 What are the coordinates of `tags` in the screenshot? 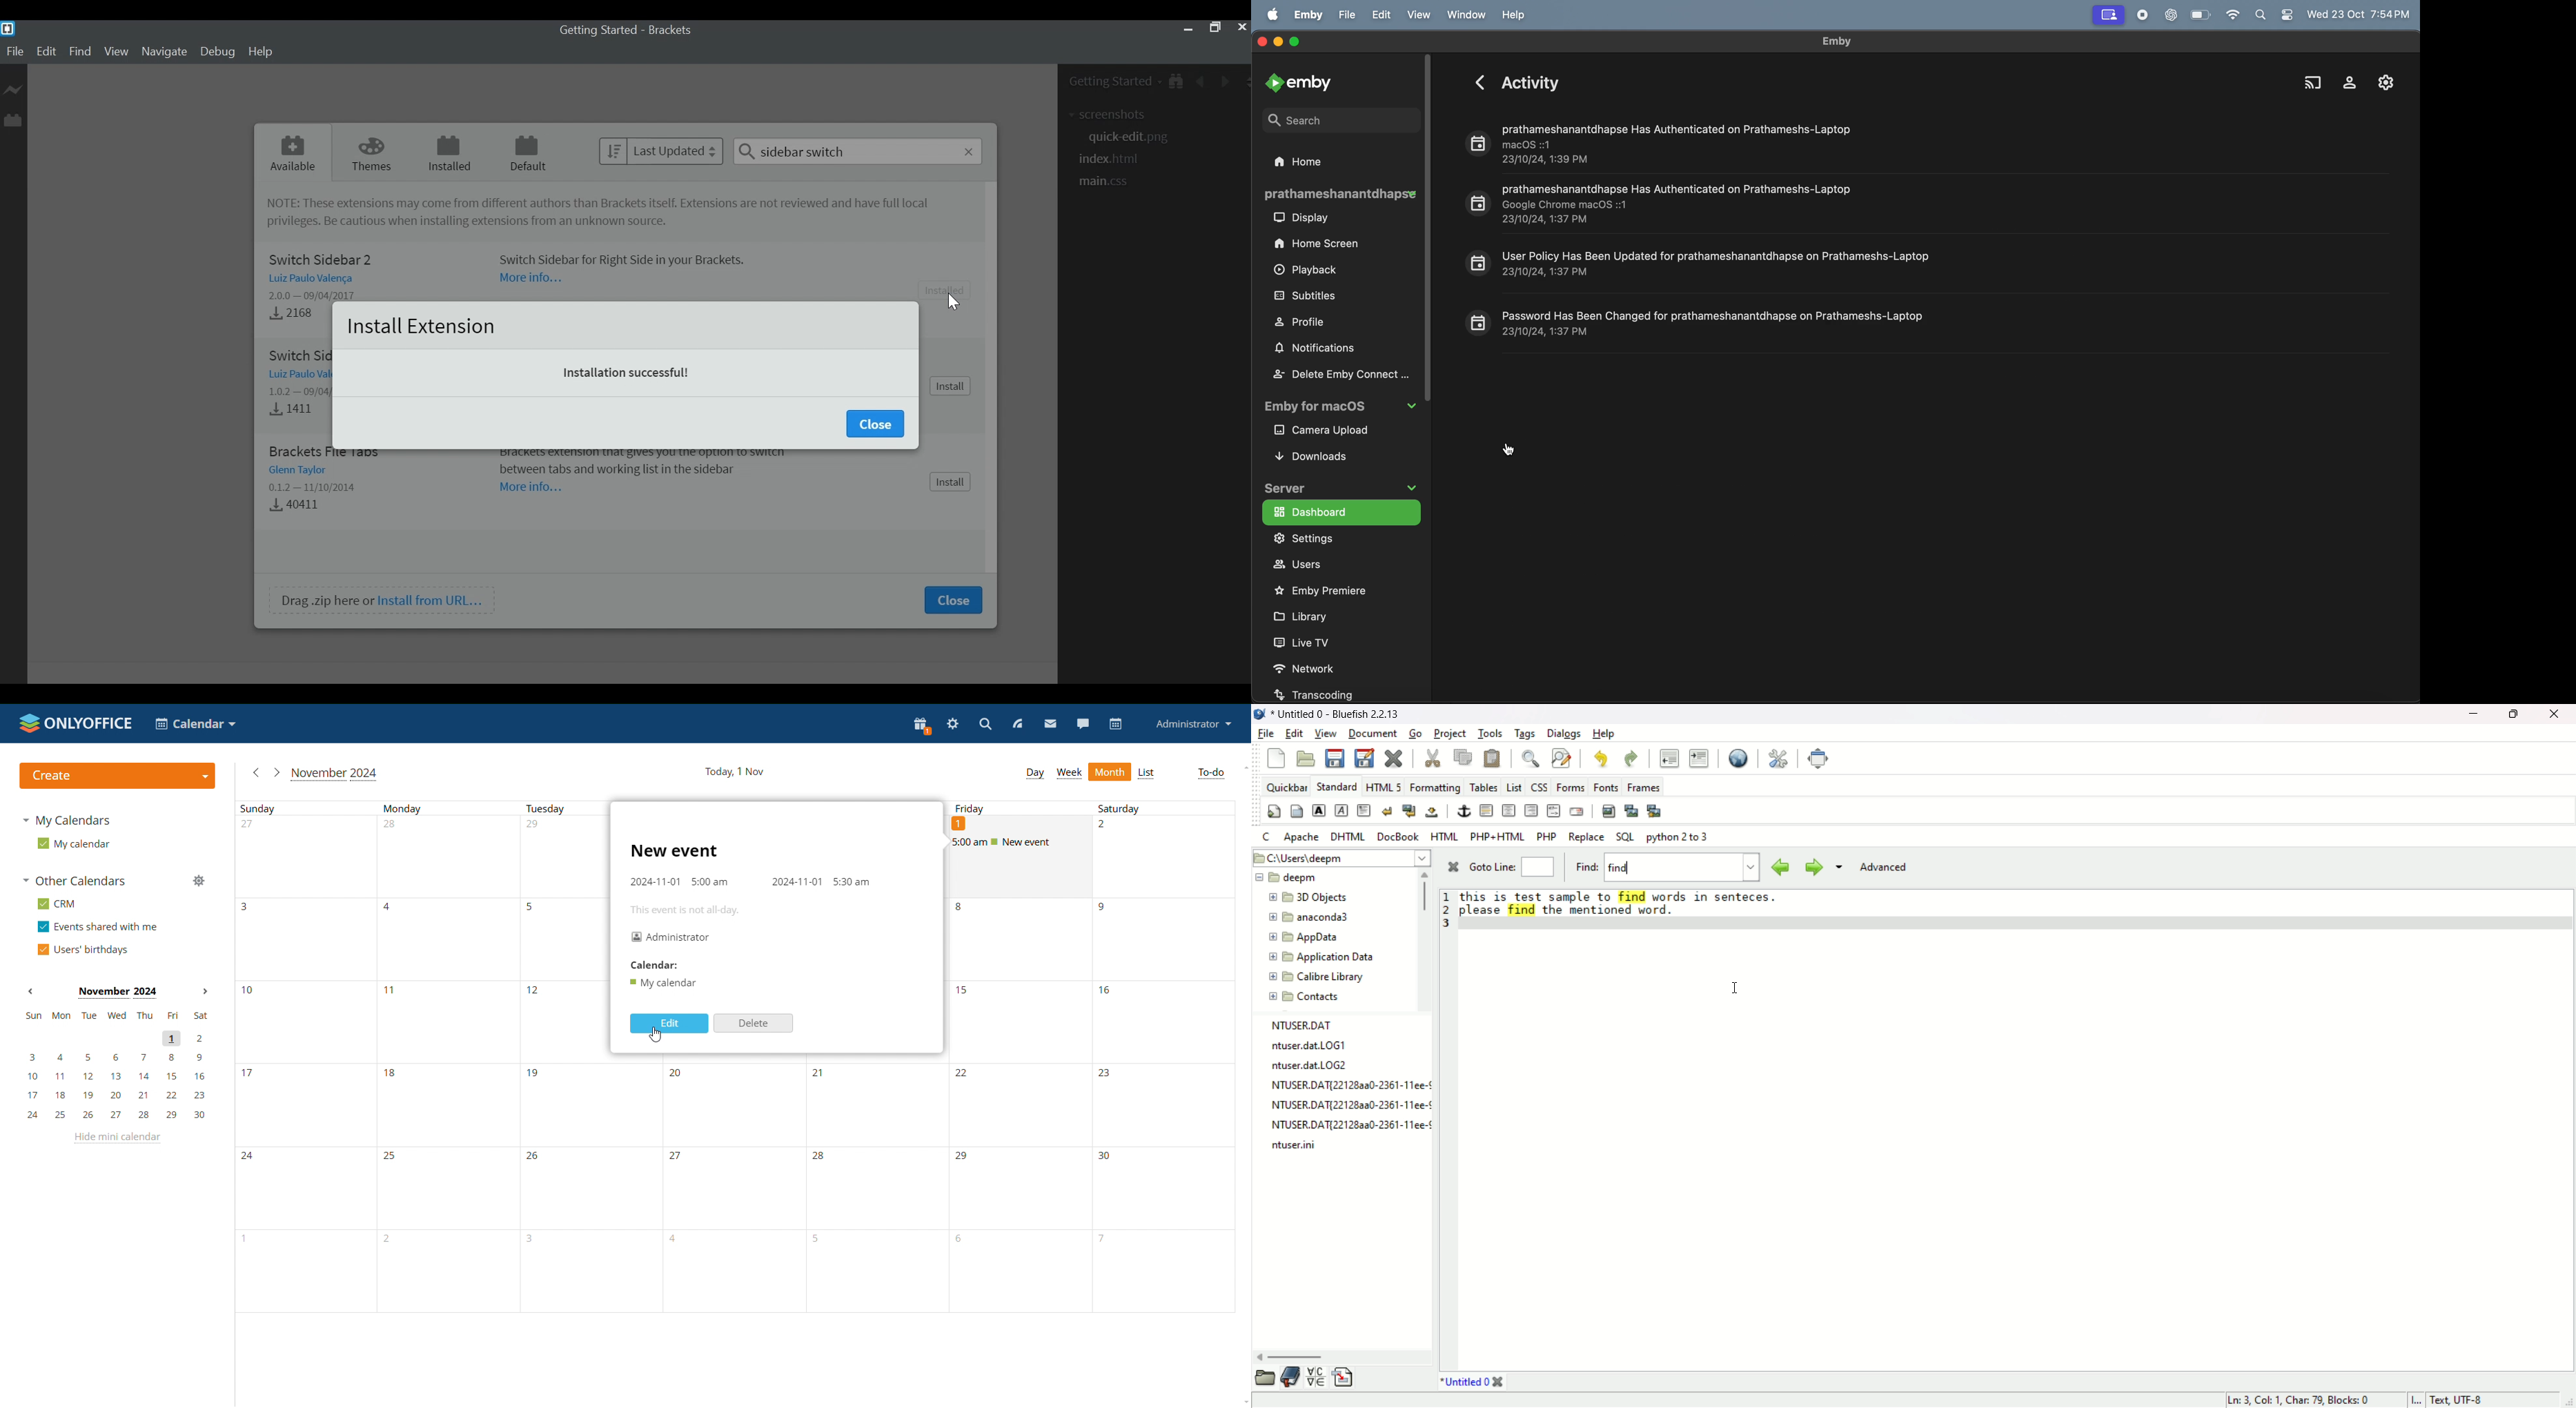 It's located at (1525, 734).